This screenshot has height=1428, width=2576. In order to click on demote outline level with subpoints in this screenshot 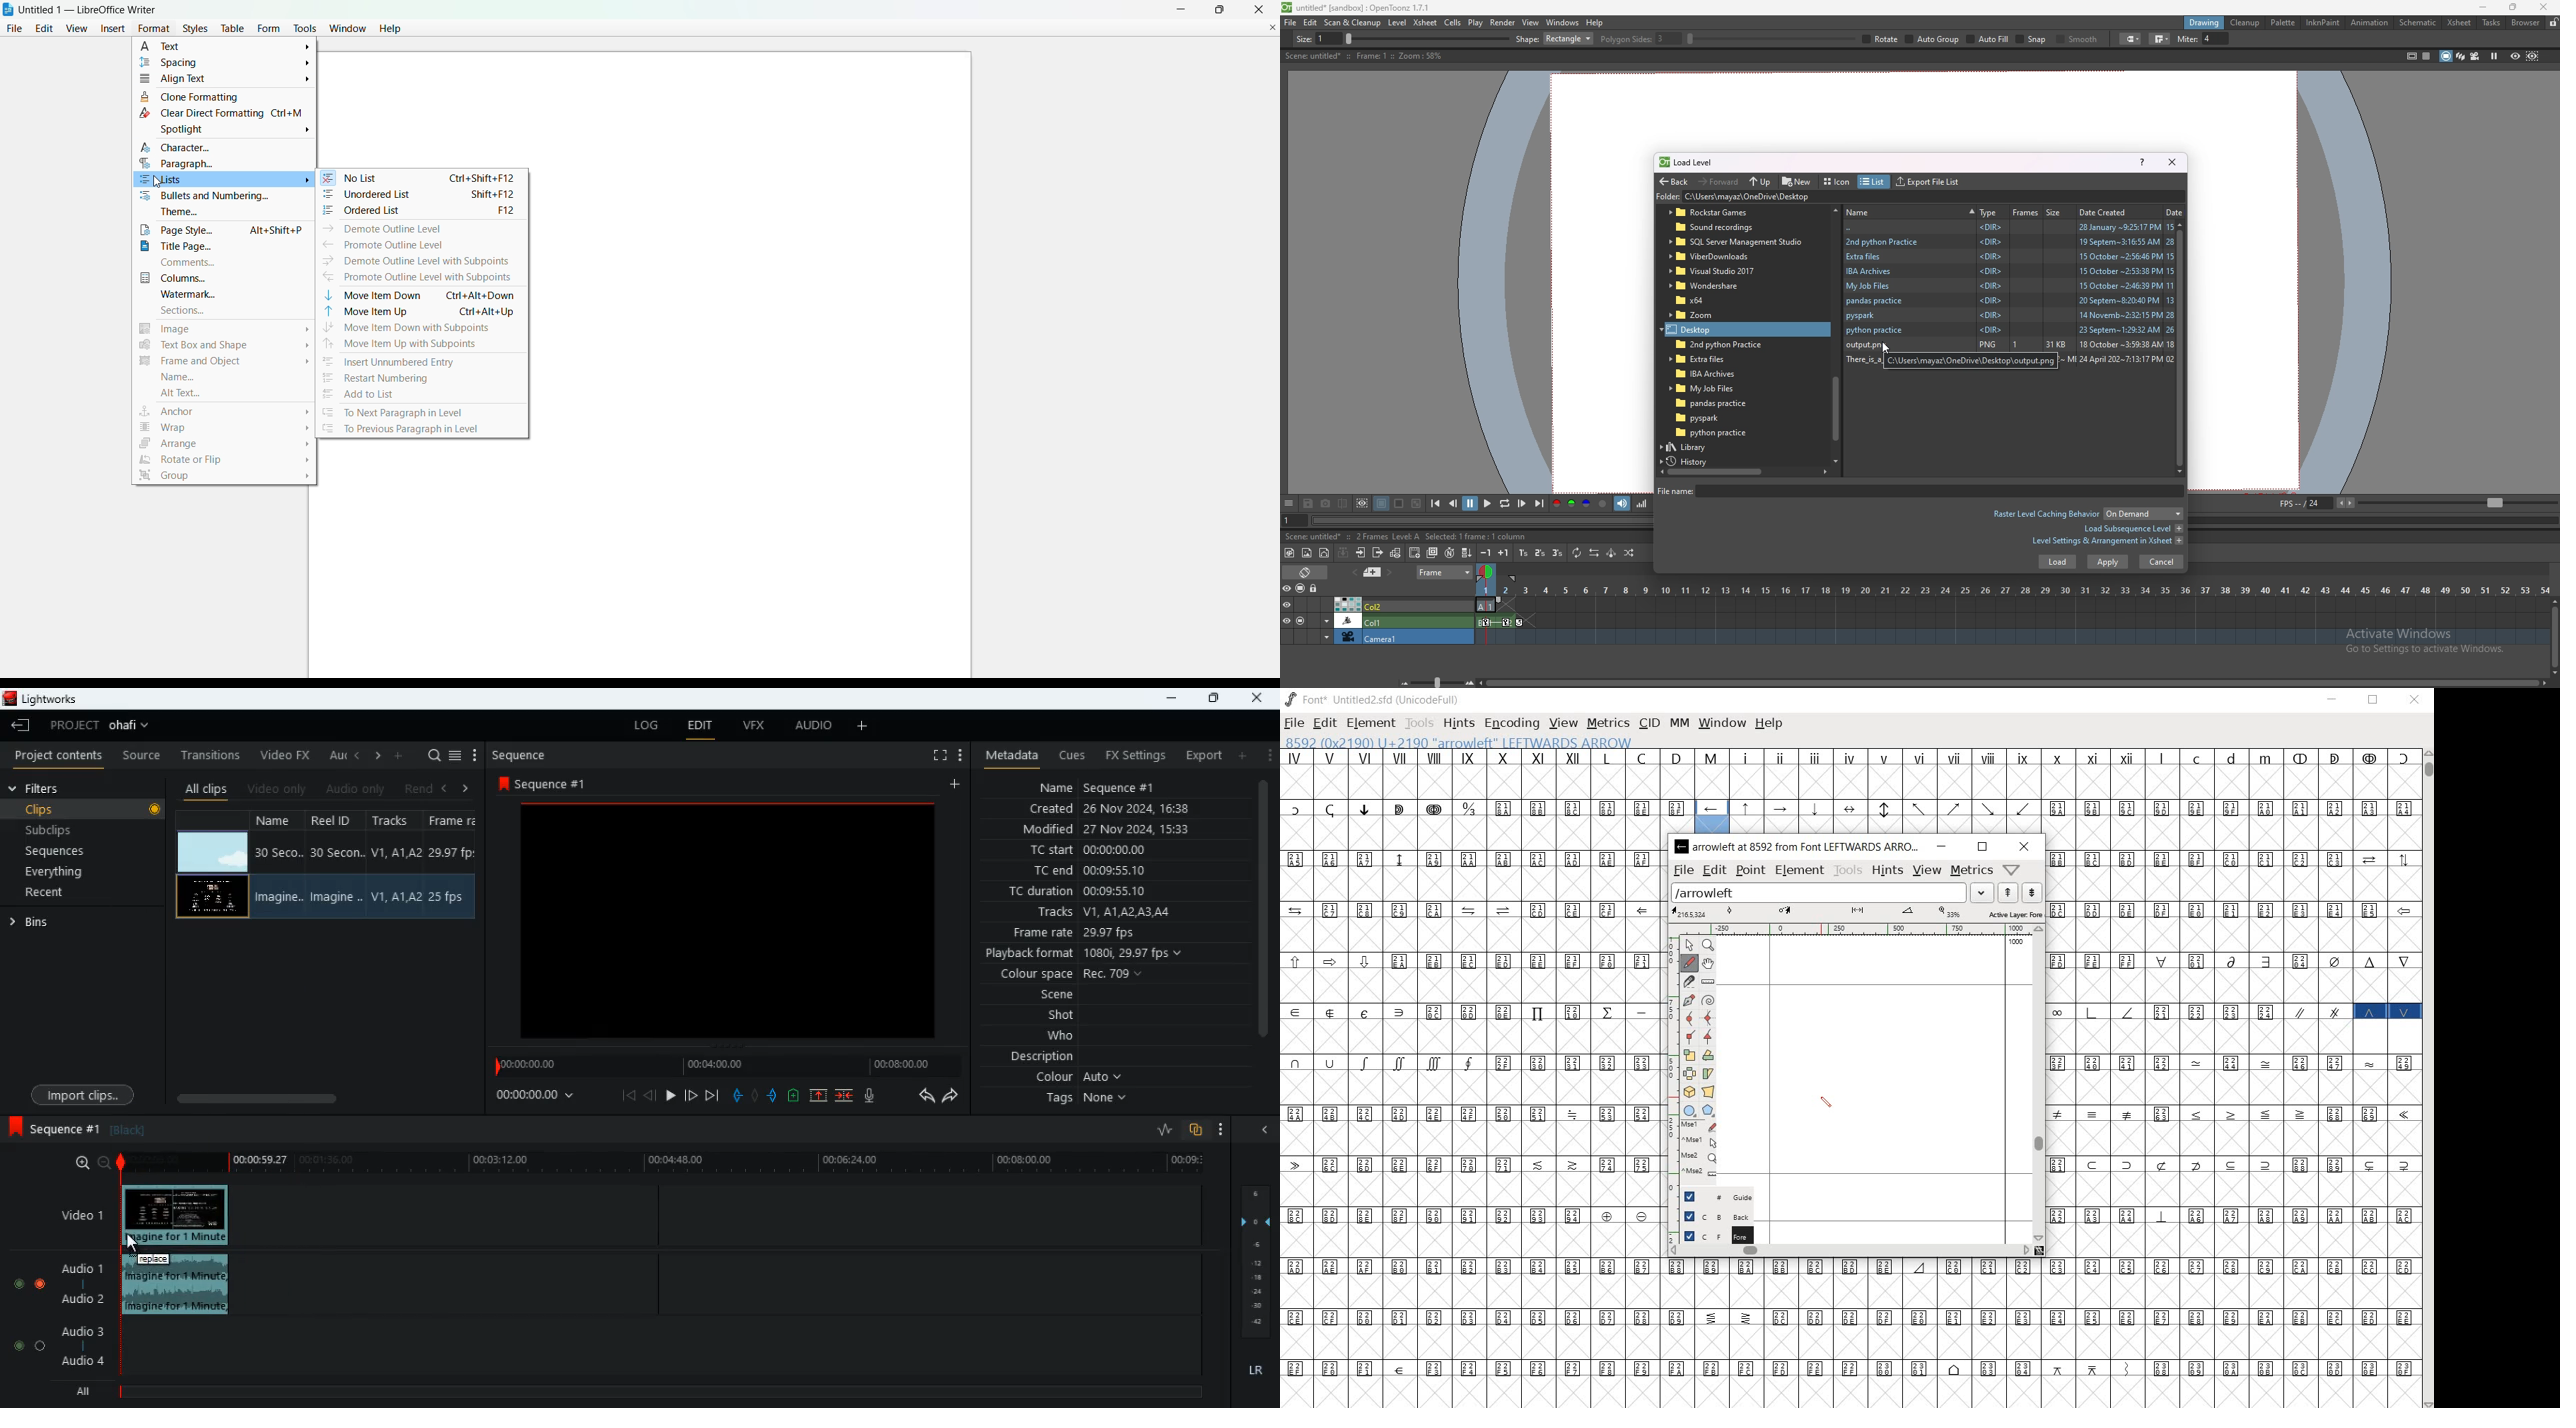, I will do `click(415, 262)`.